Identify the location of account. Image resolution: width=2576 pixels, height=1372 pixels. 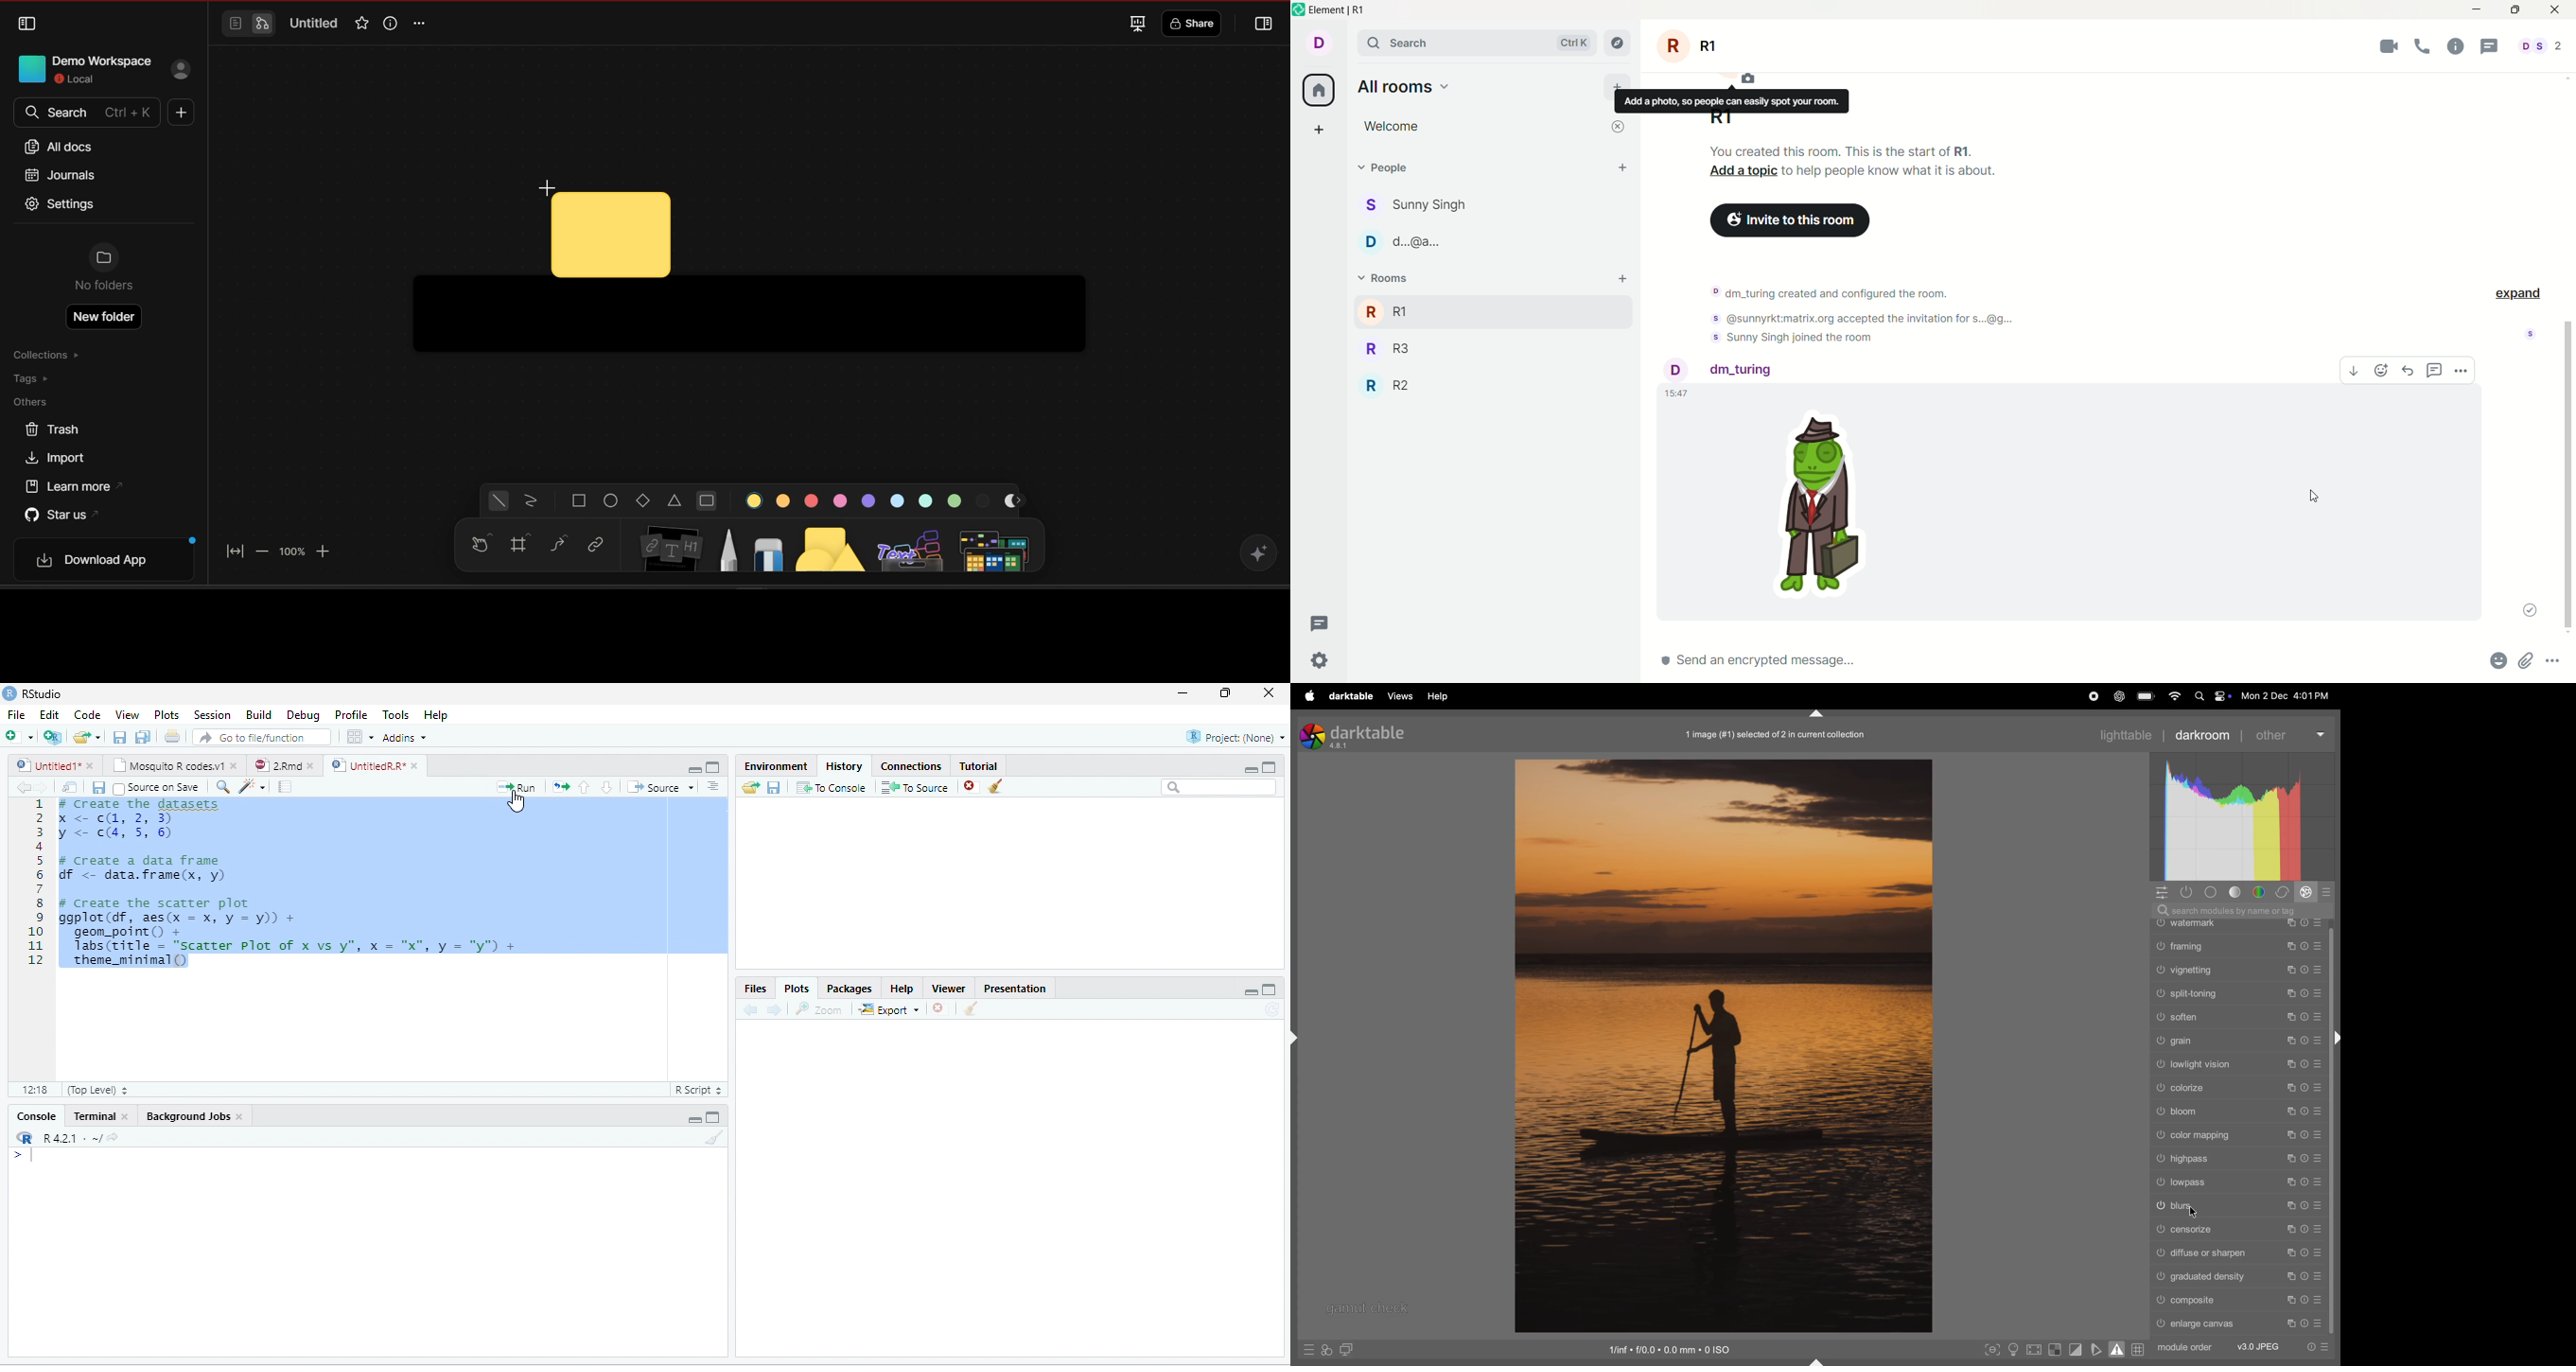
(1724, 371).